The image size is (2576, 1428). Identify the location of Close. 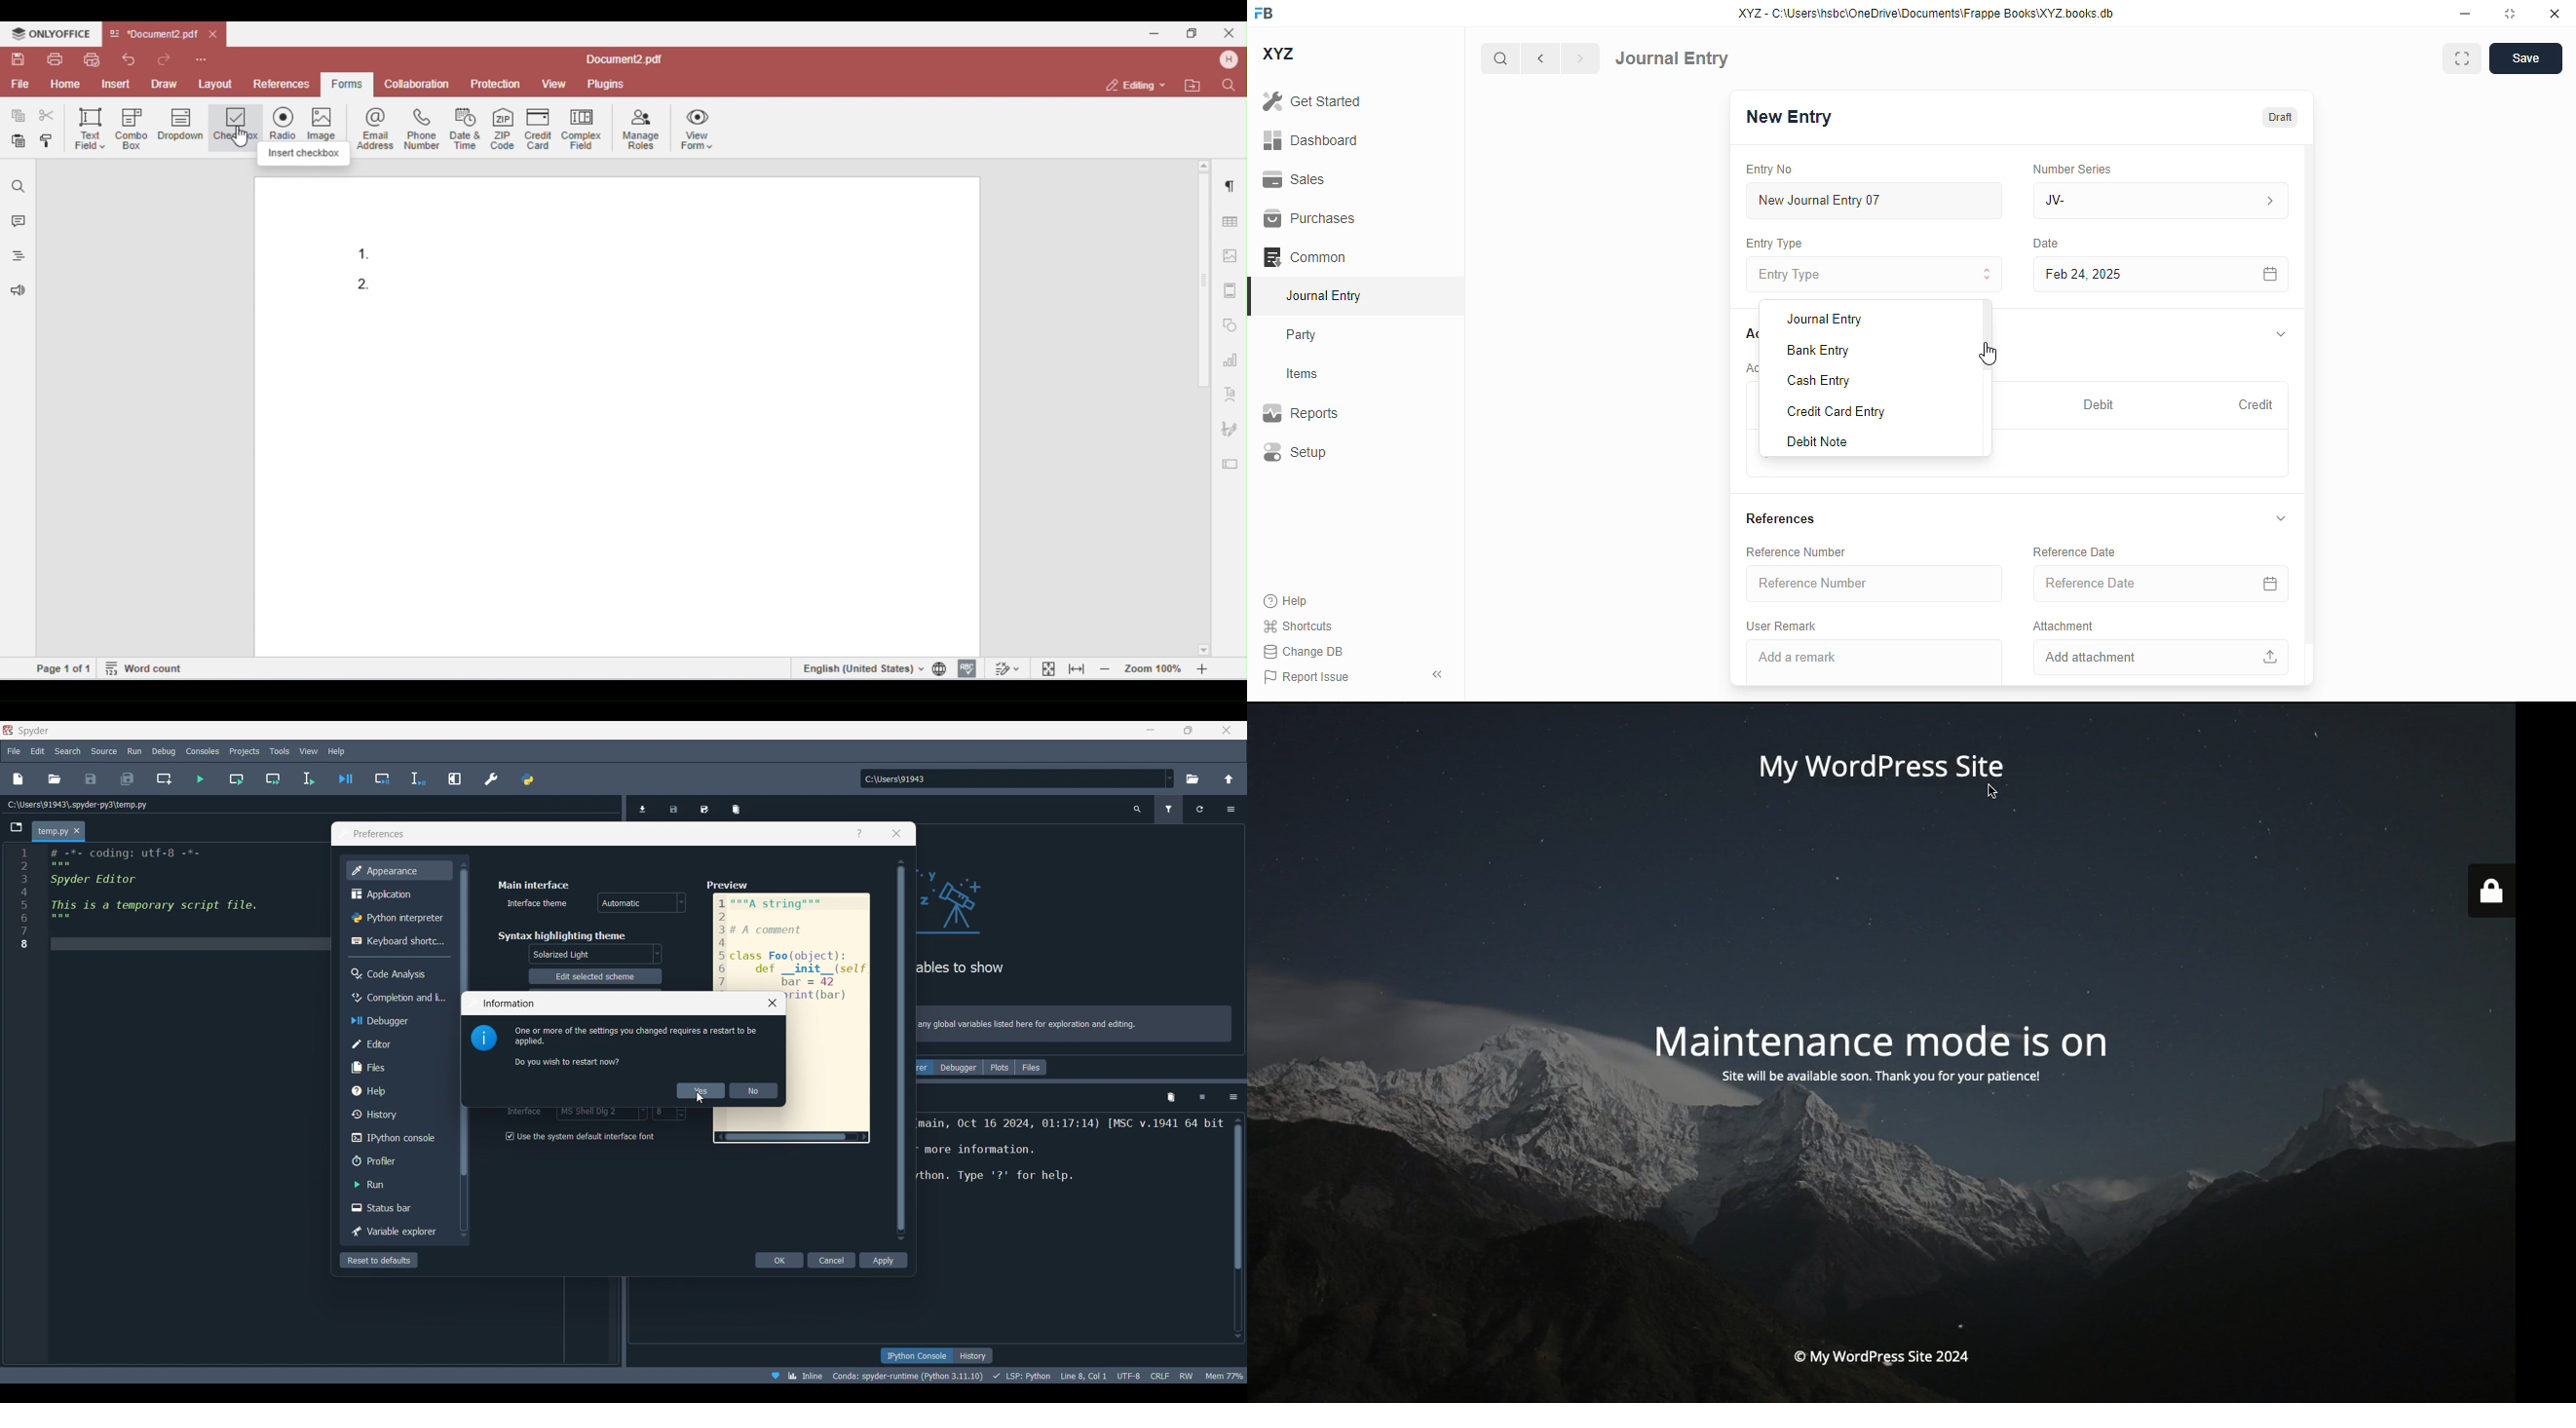
(77, 831).